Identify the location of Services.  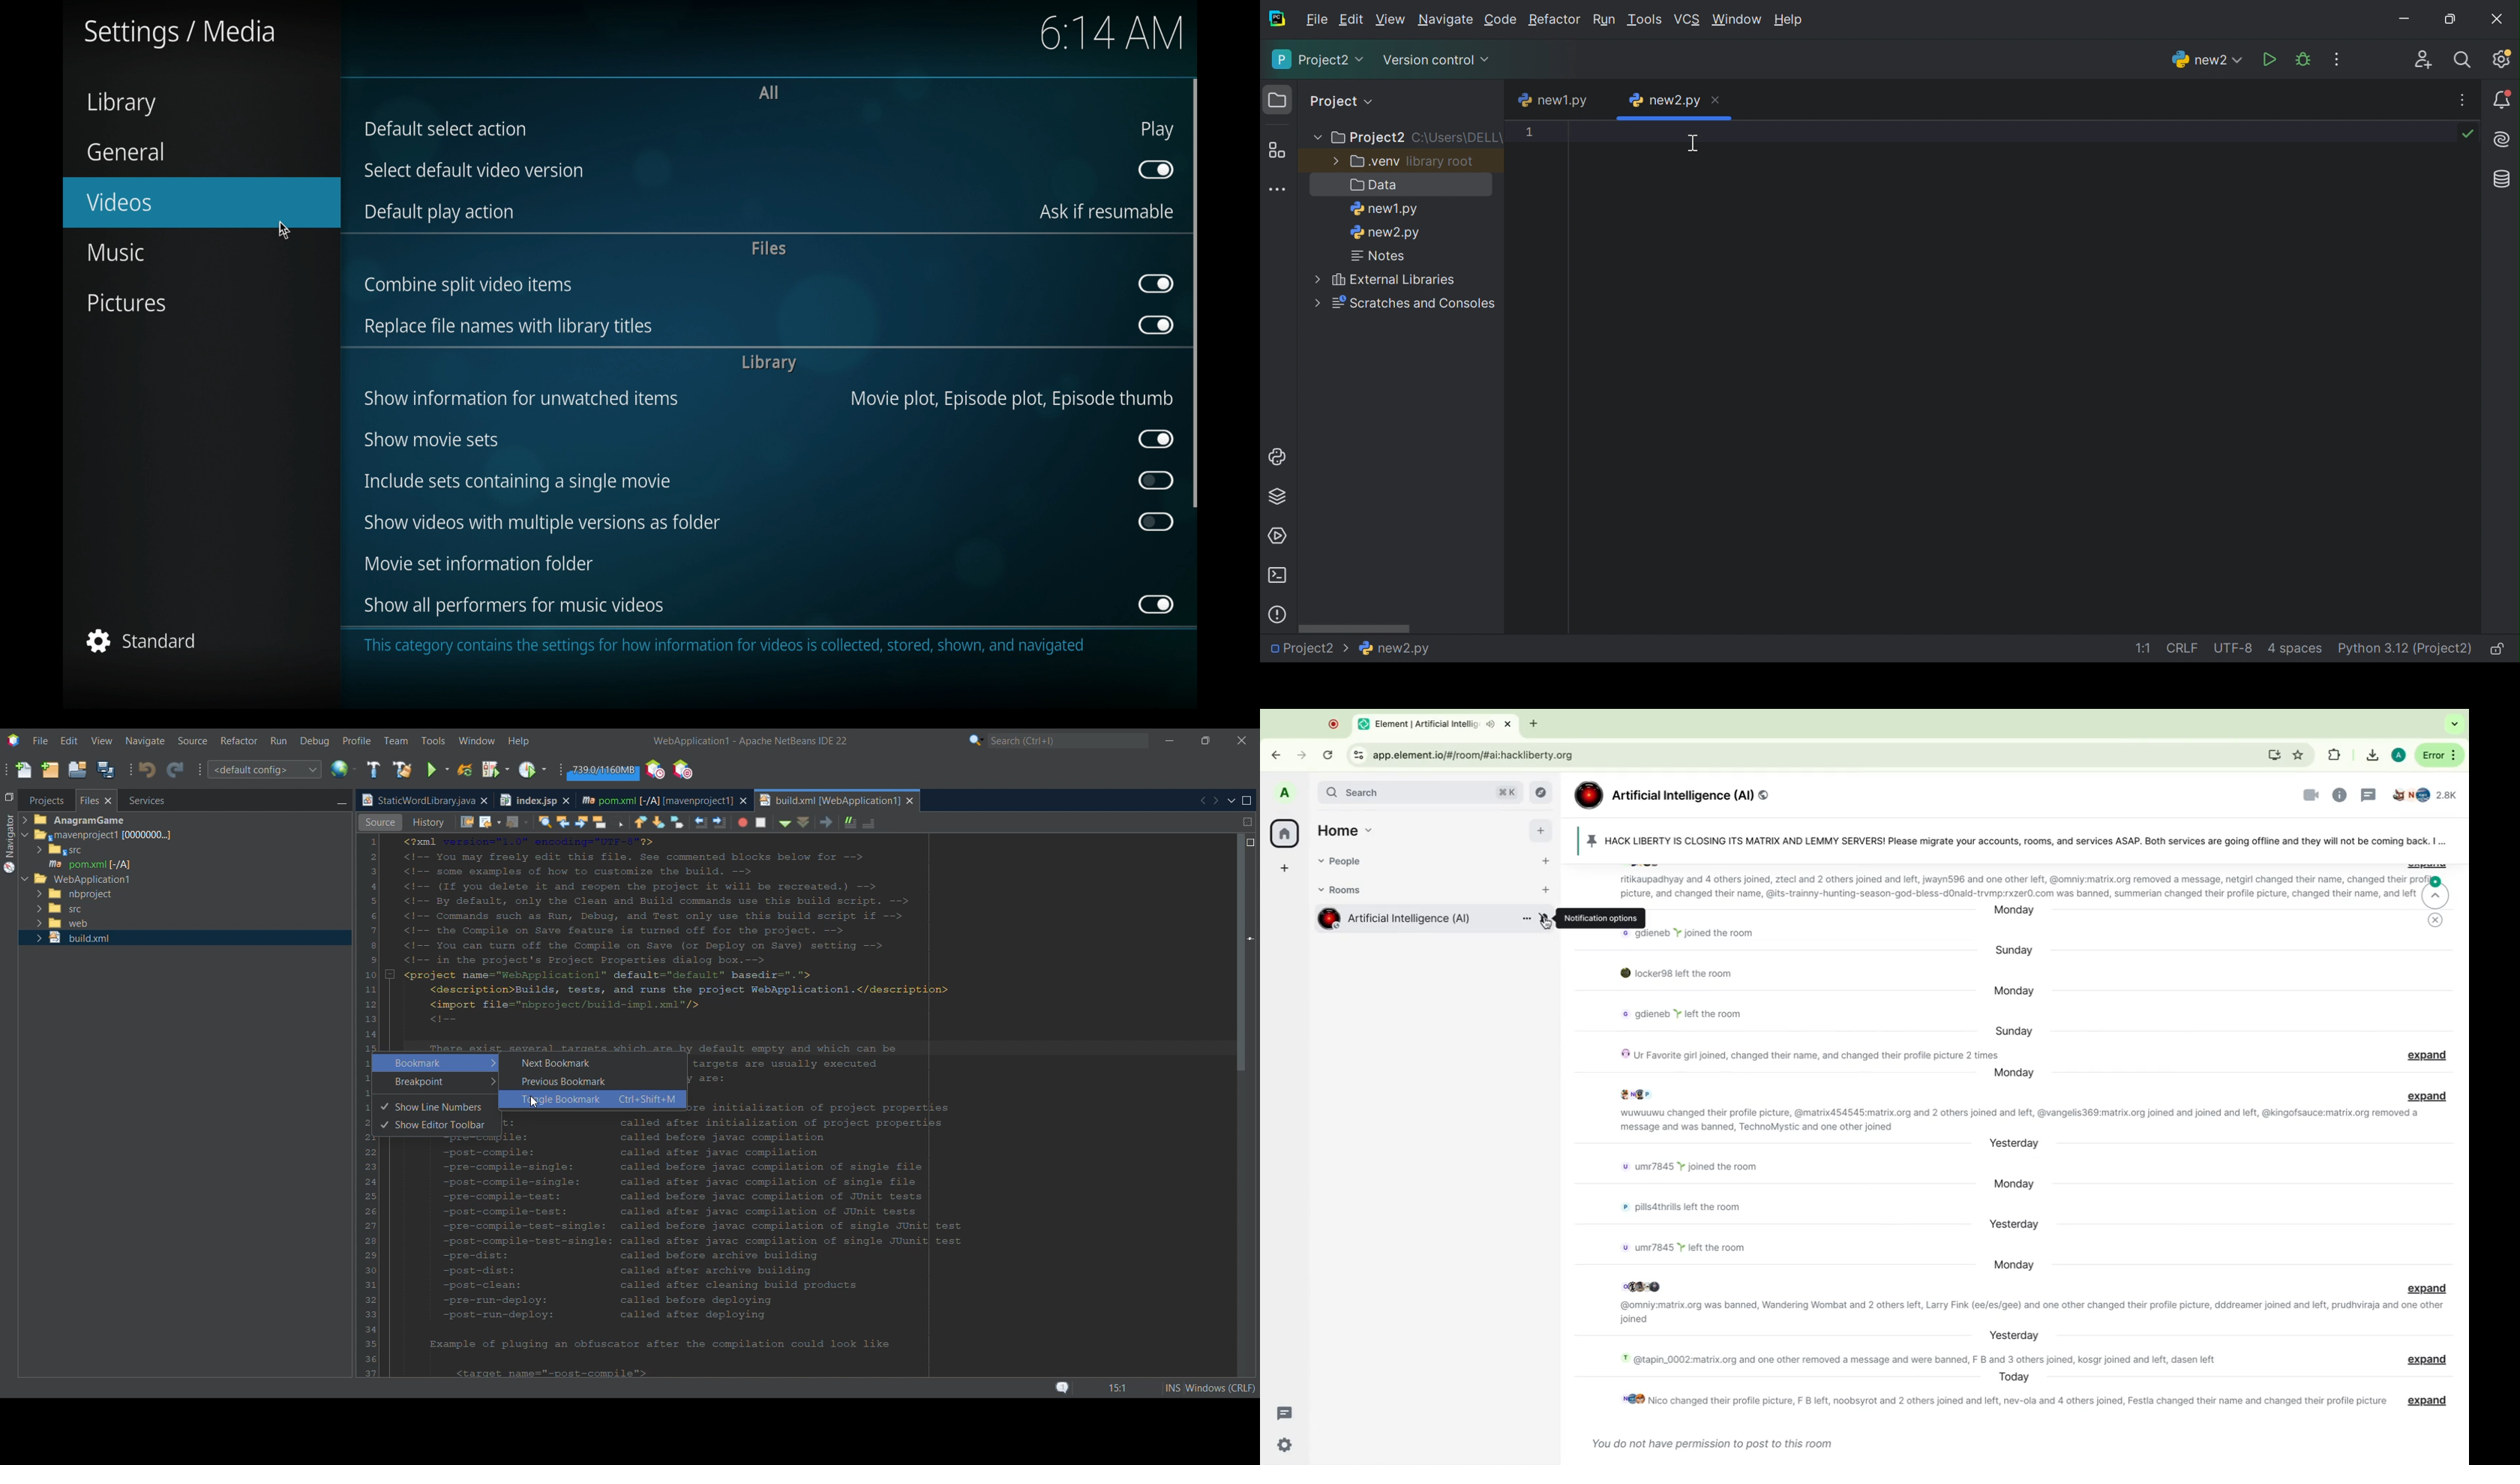
(1280, 535).